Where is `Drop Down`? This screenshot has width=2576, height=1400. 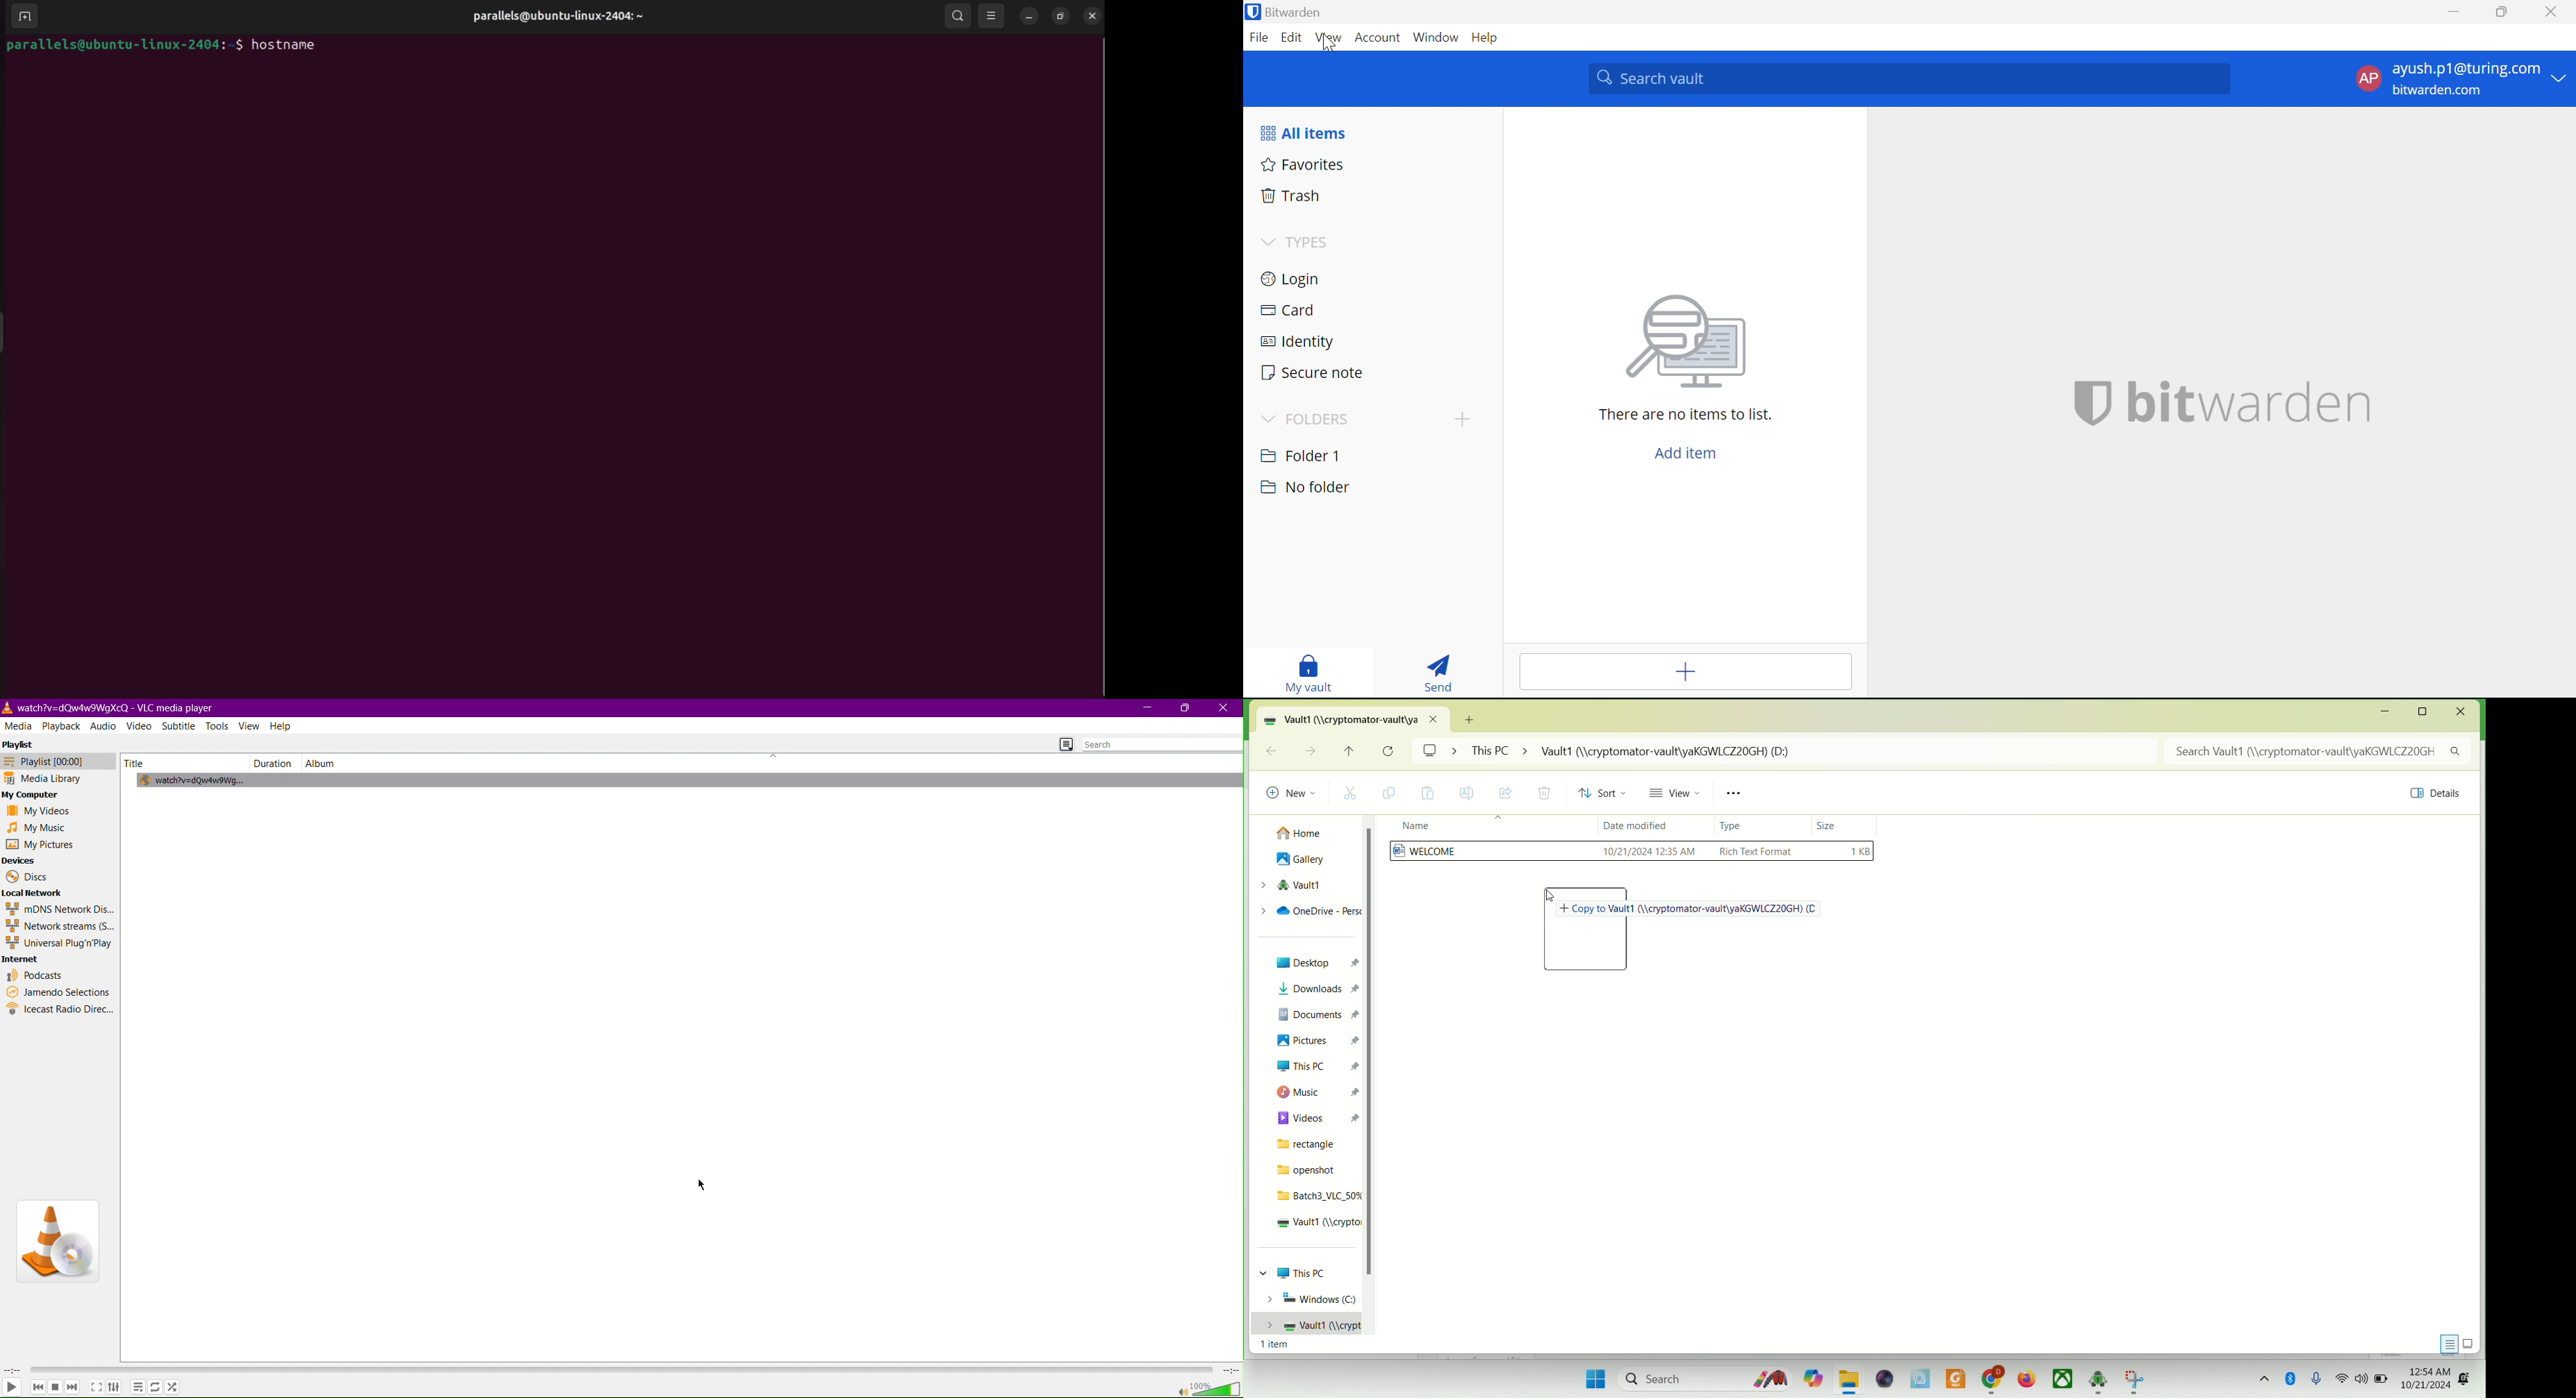
Drop Down is located at coordinates (1267, 419).